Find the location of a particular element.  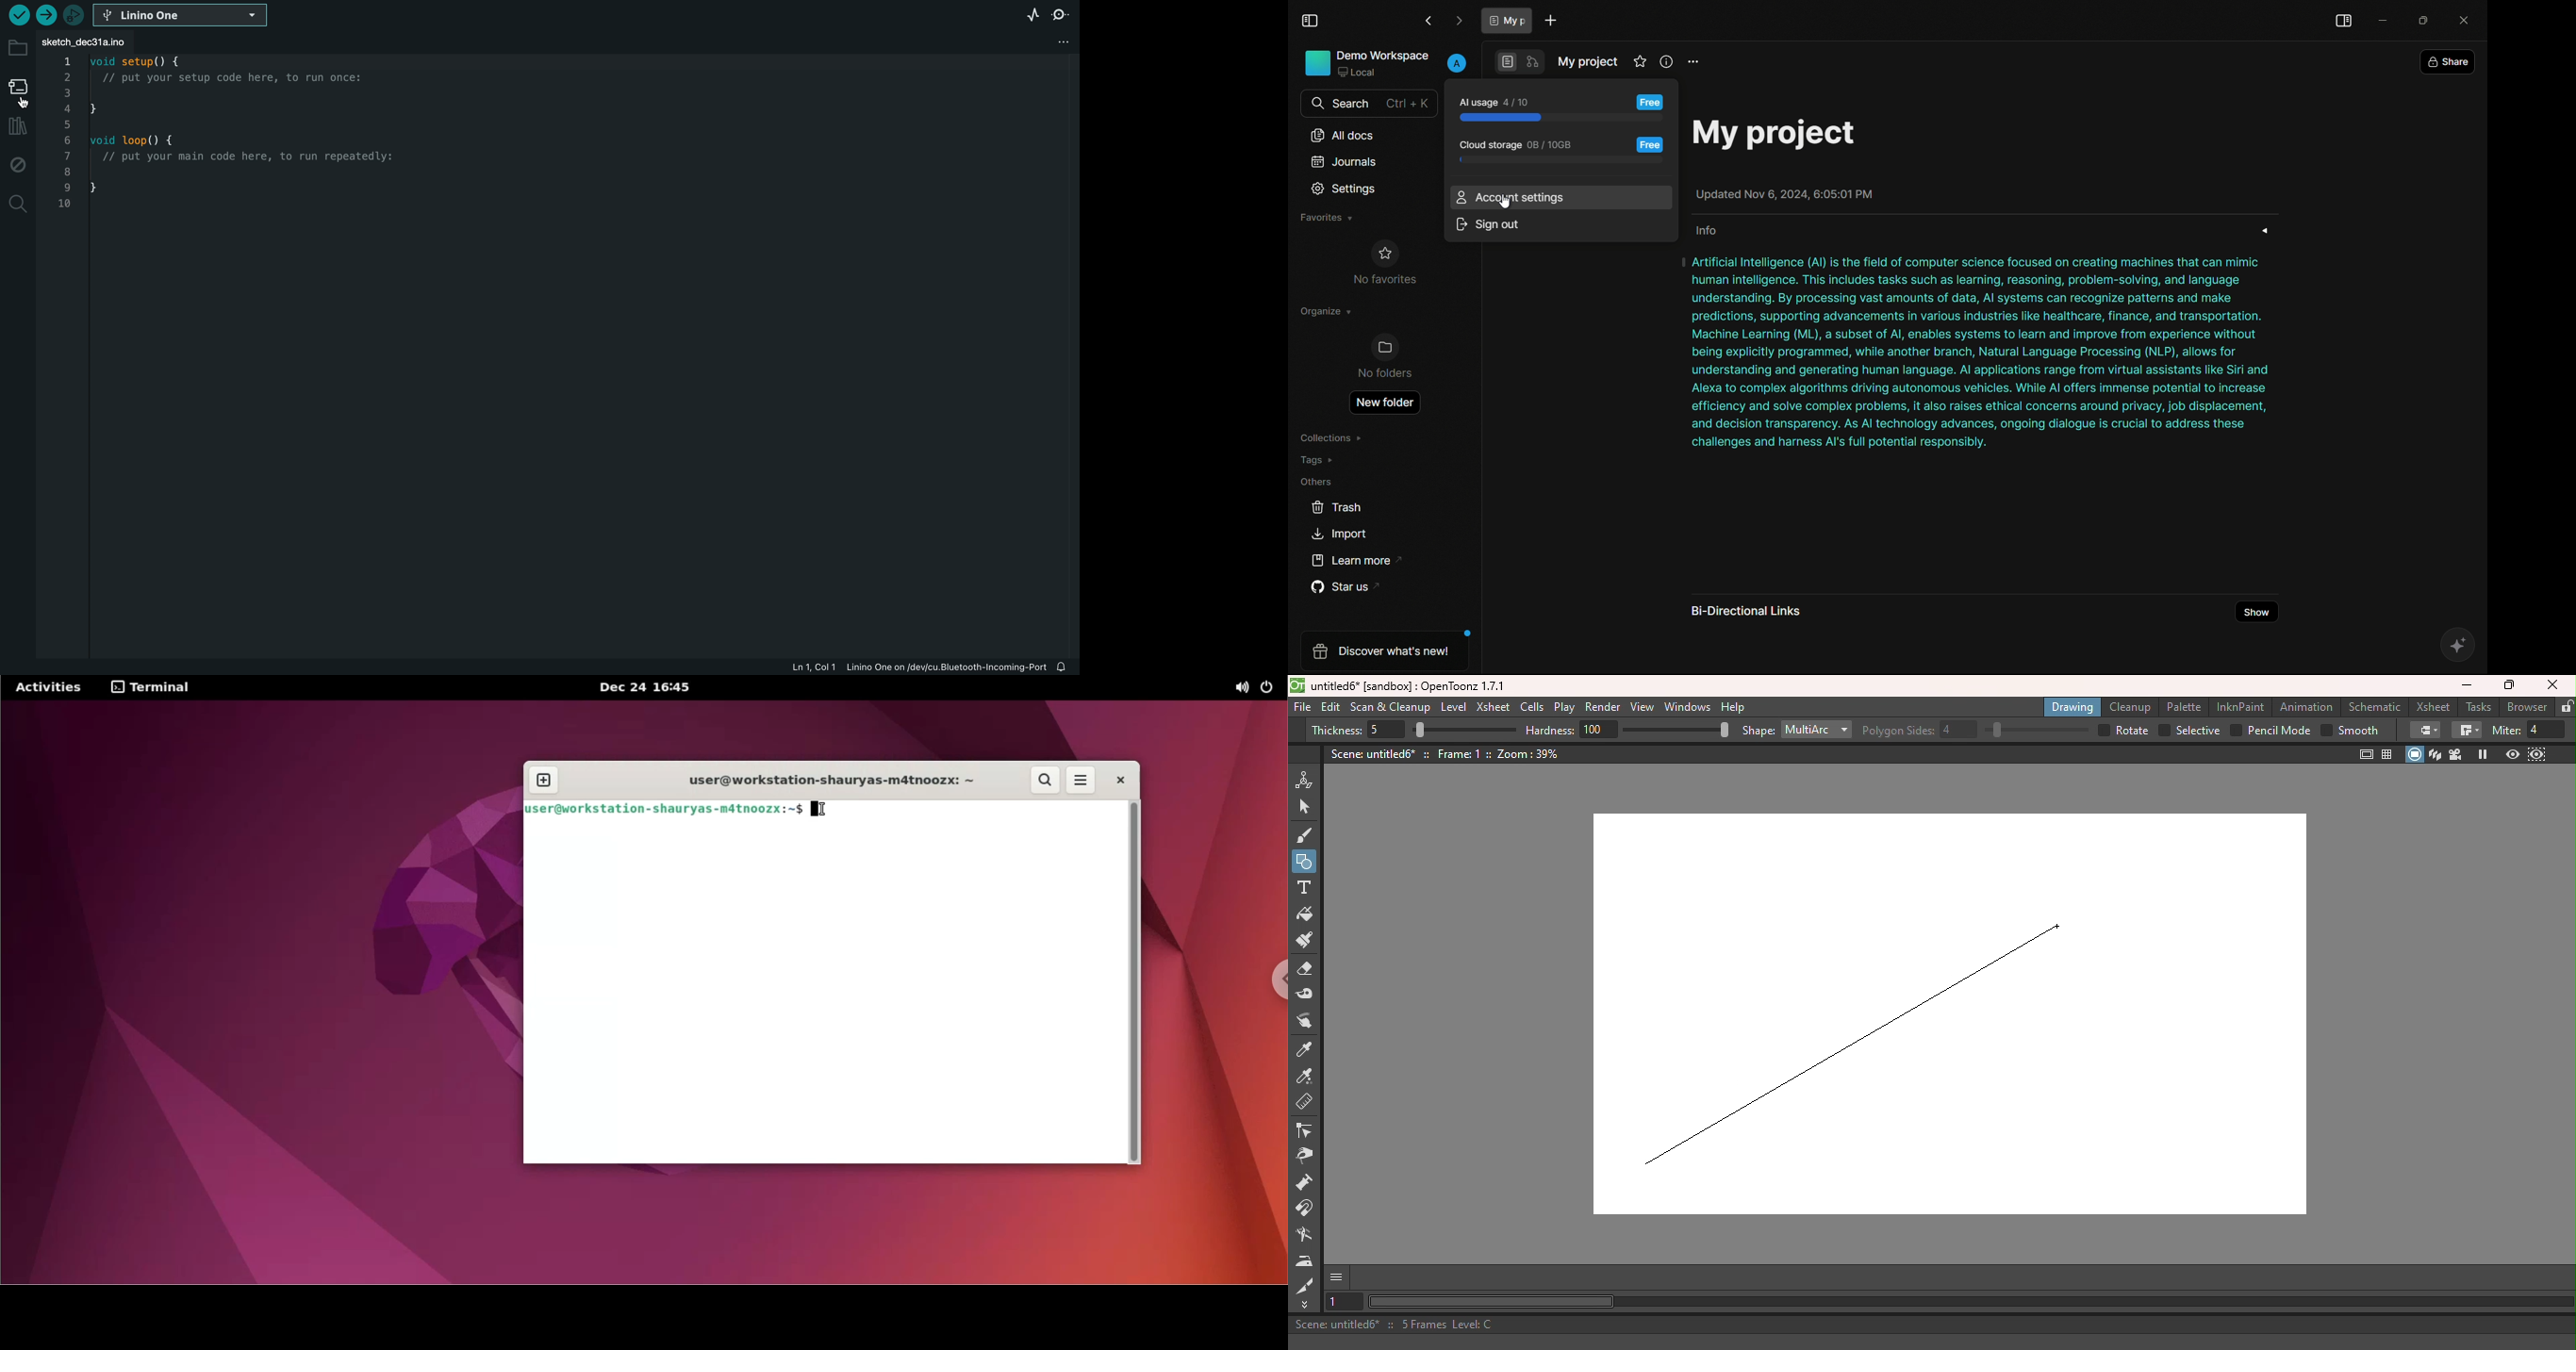

star us is located at coordinates (1341, 588).